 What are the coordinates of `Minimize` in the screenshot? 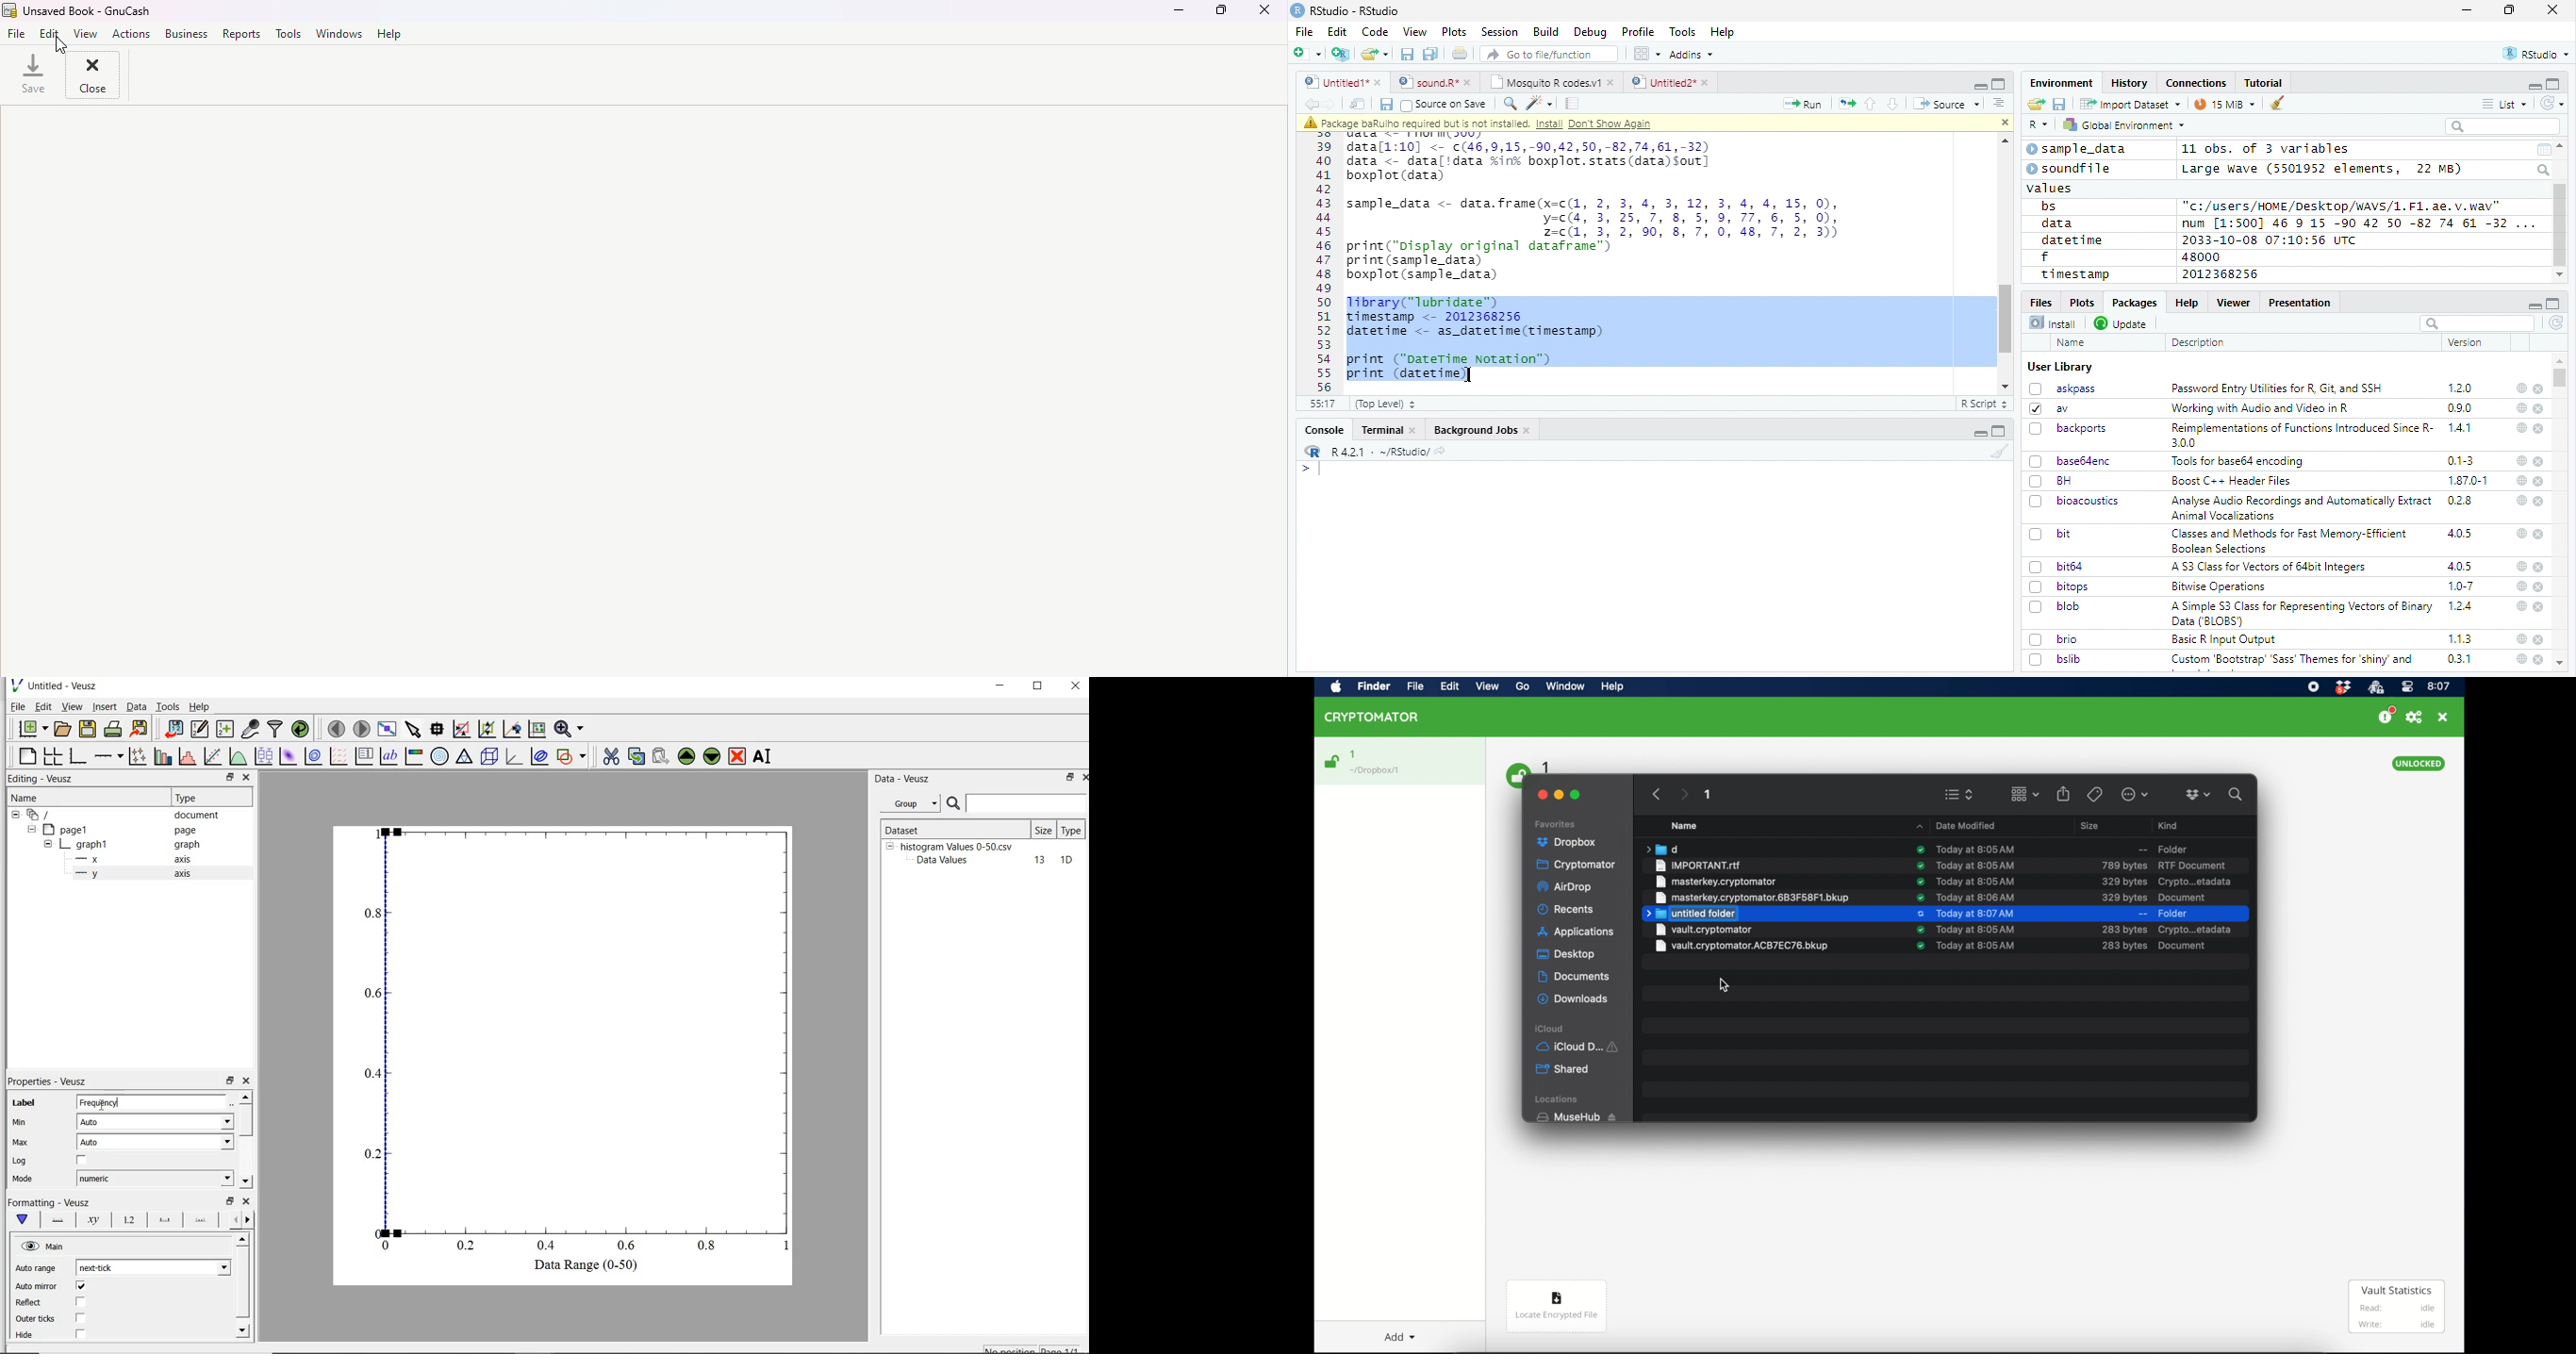 It's located at (1177, 16).